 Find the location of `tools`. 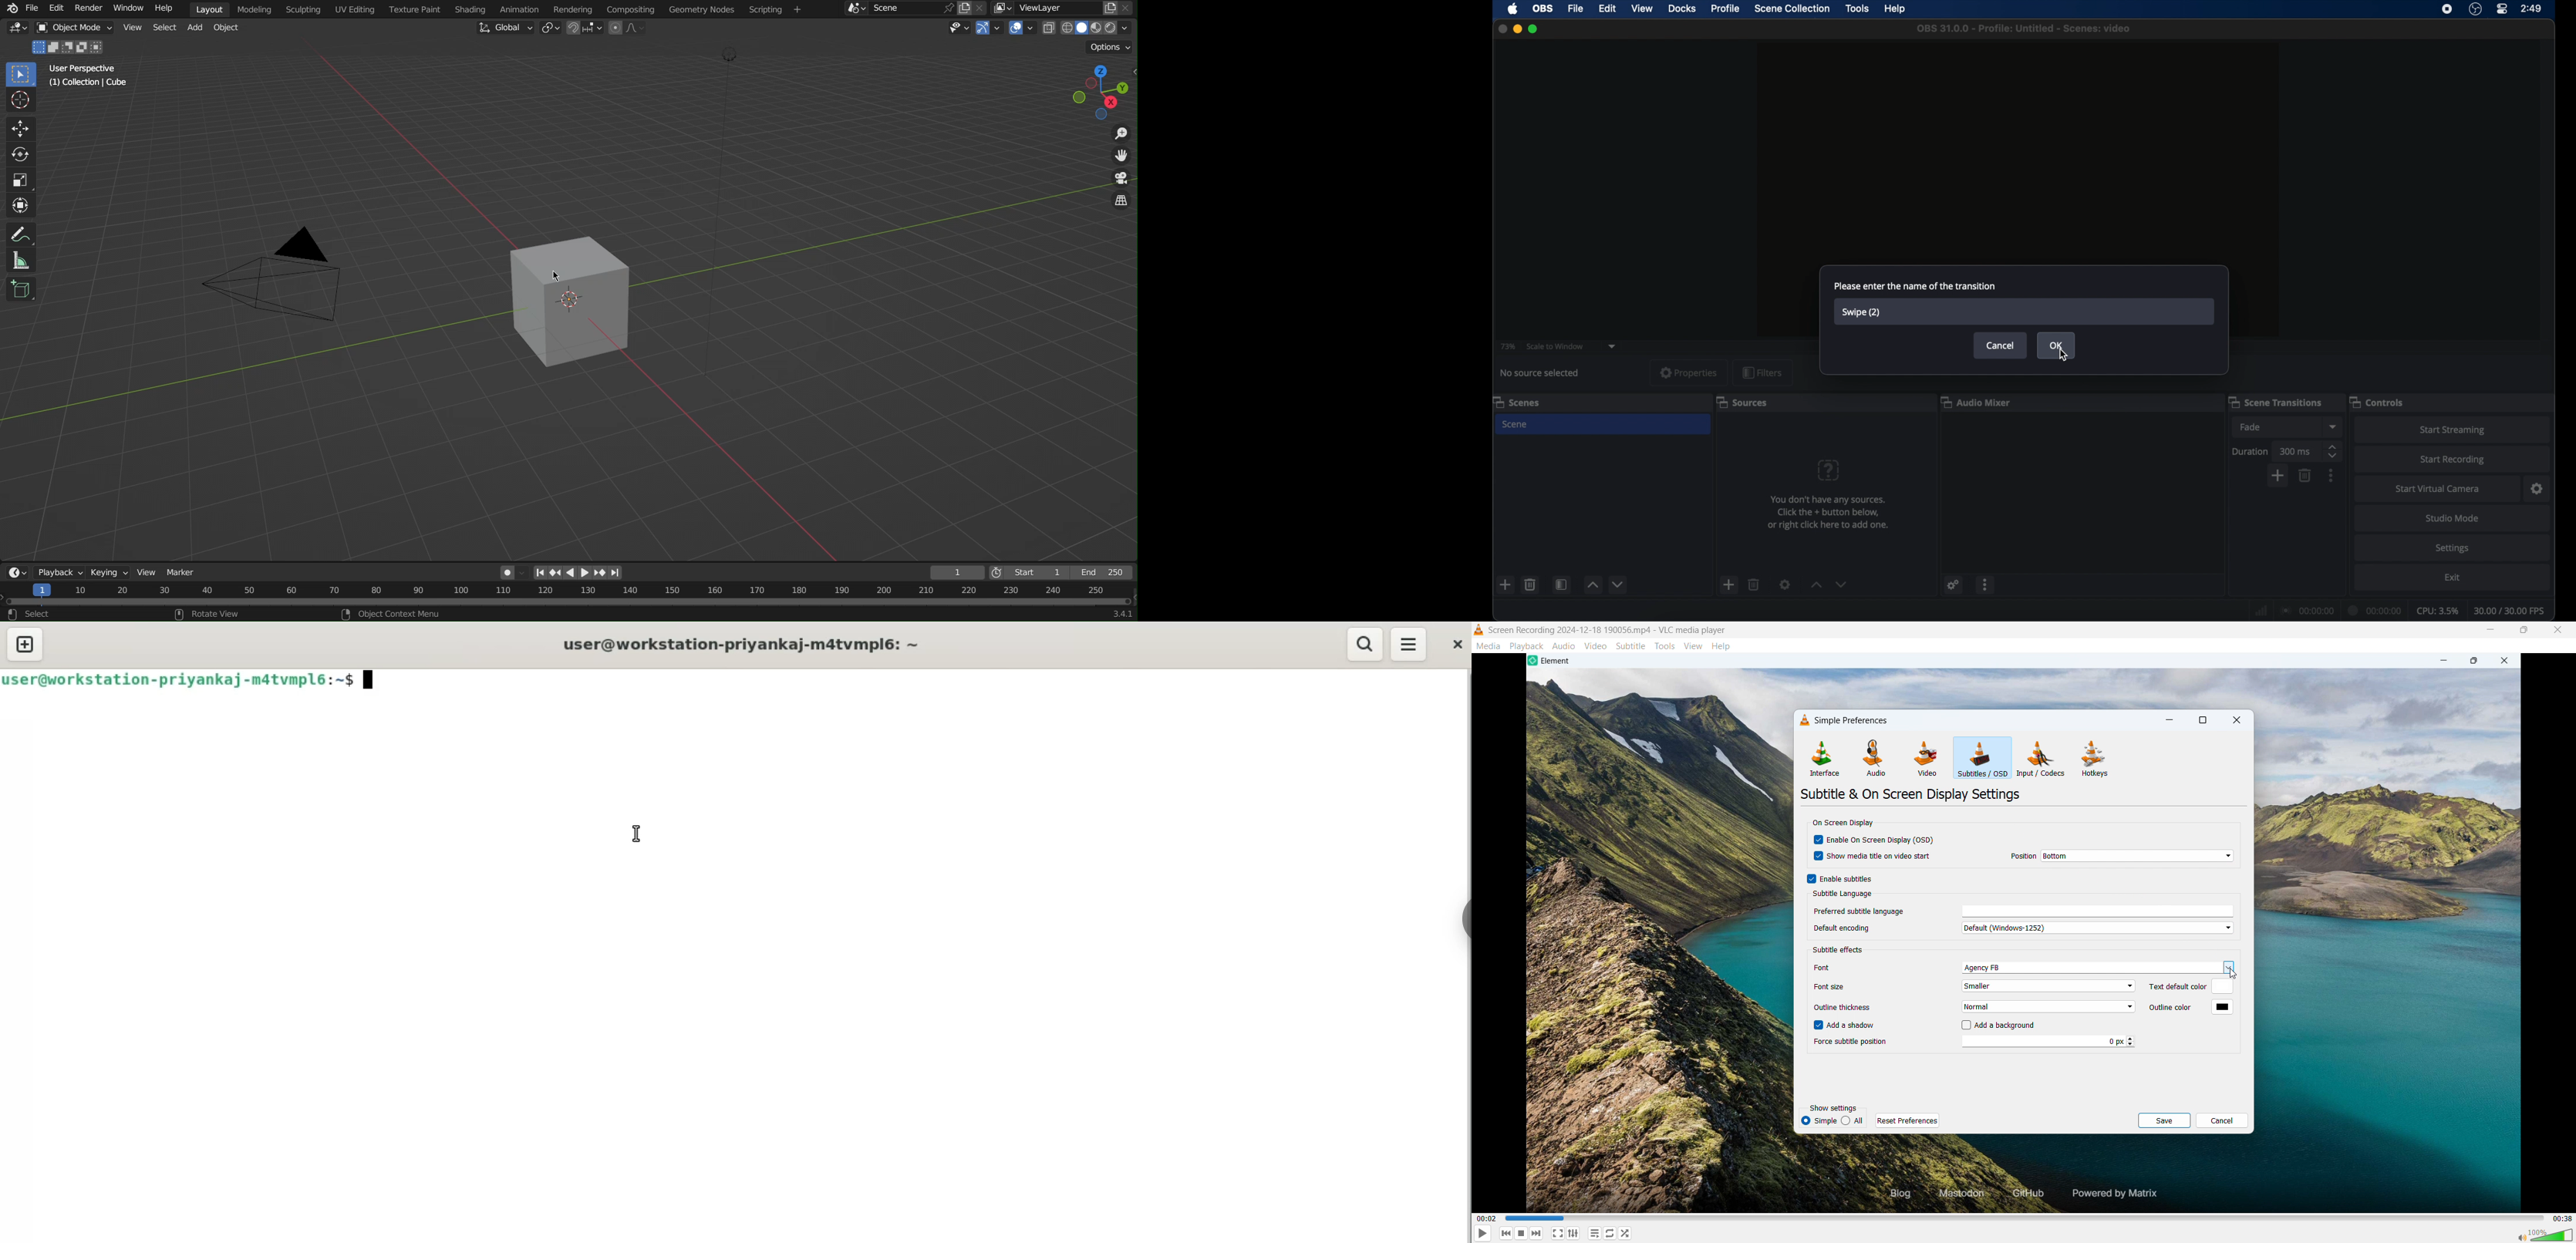

tools is located at coordinates (1665, 646).